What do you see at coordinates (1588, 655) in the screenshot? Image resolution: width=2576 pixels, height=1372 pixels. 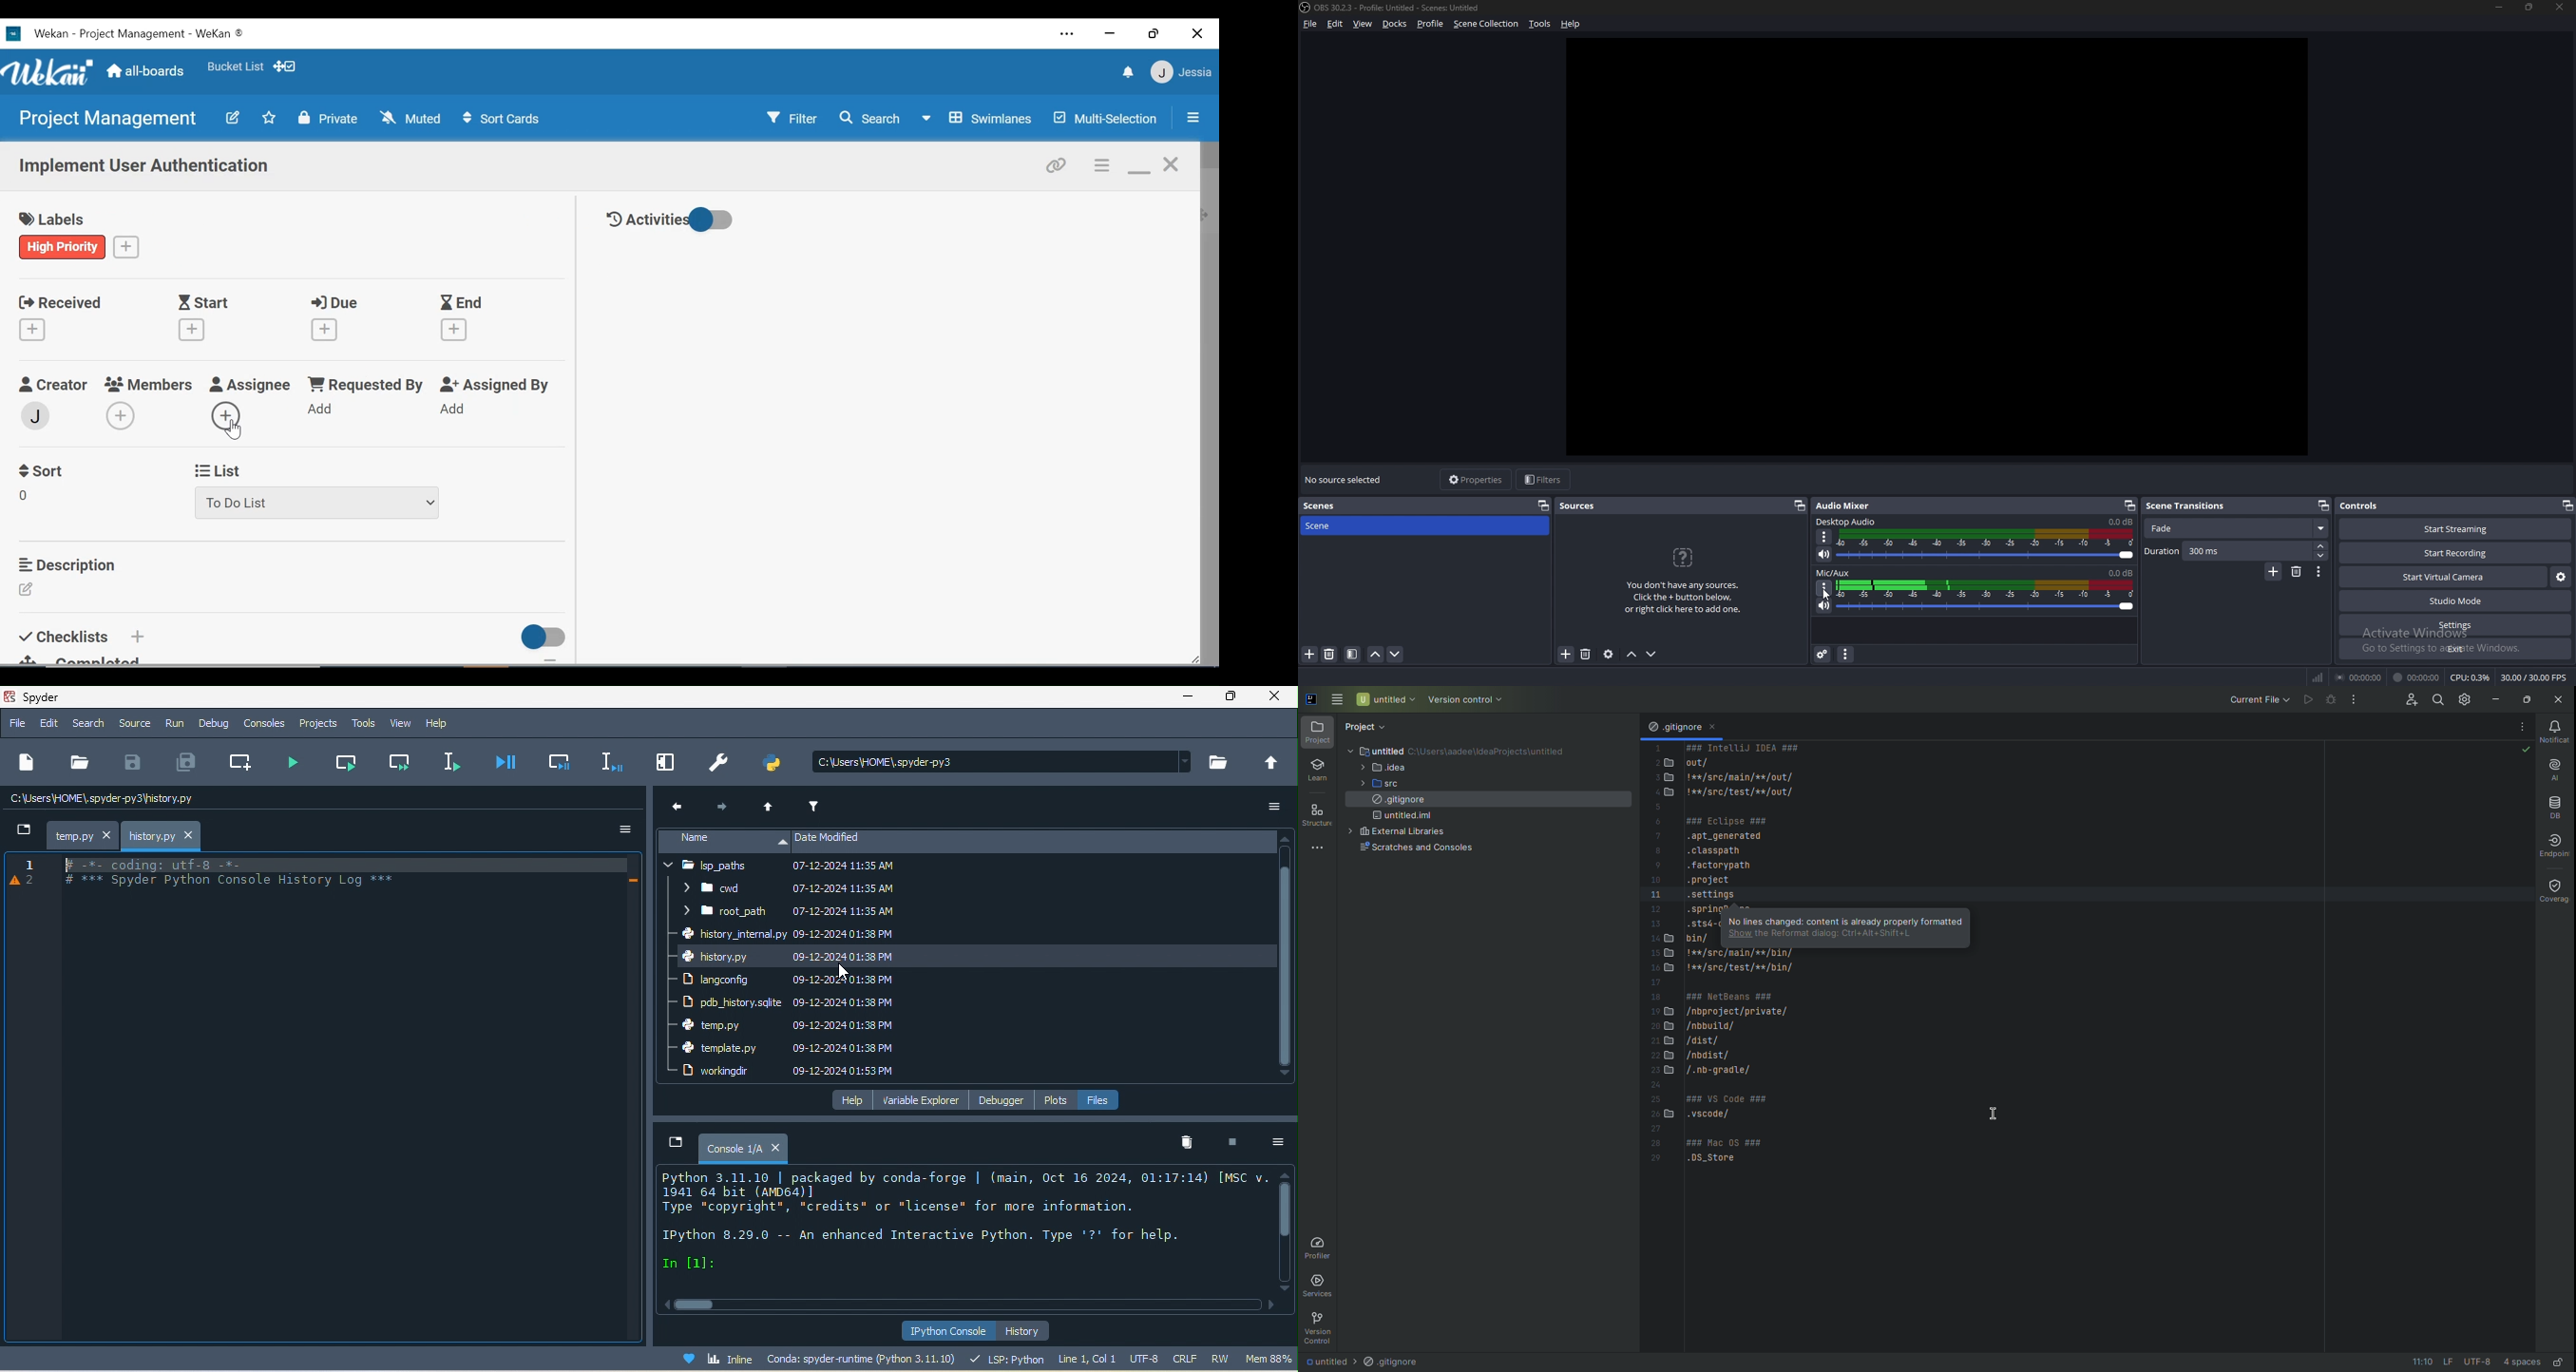 I see `add source` at bounding box center [1588, 655].